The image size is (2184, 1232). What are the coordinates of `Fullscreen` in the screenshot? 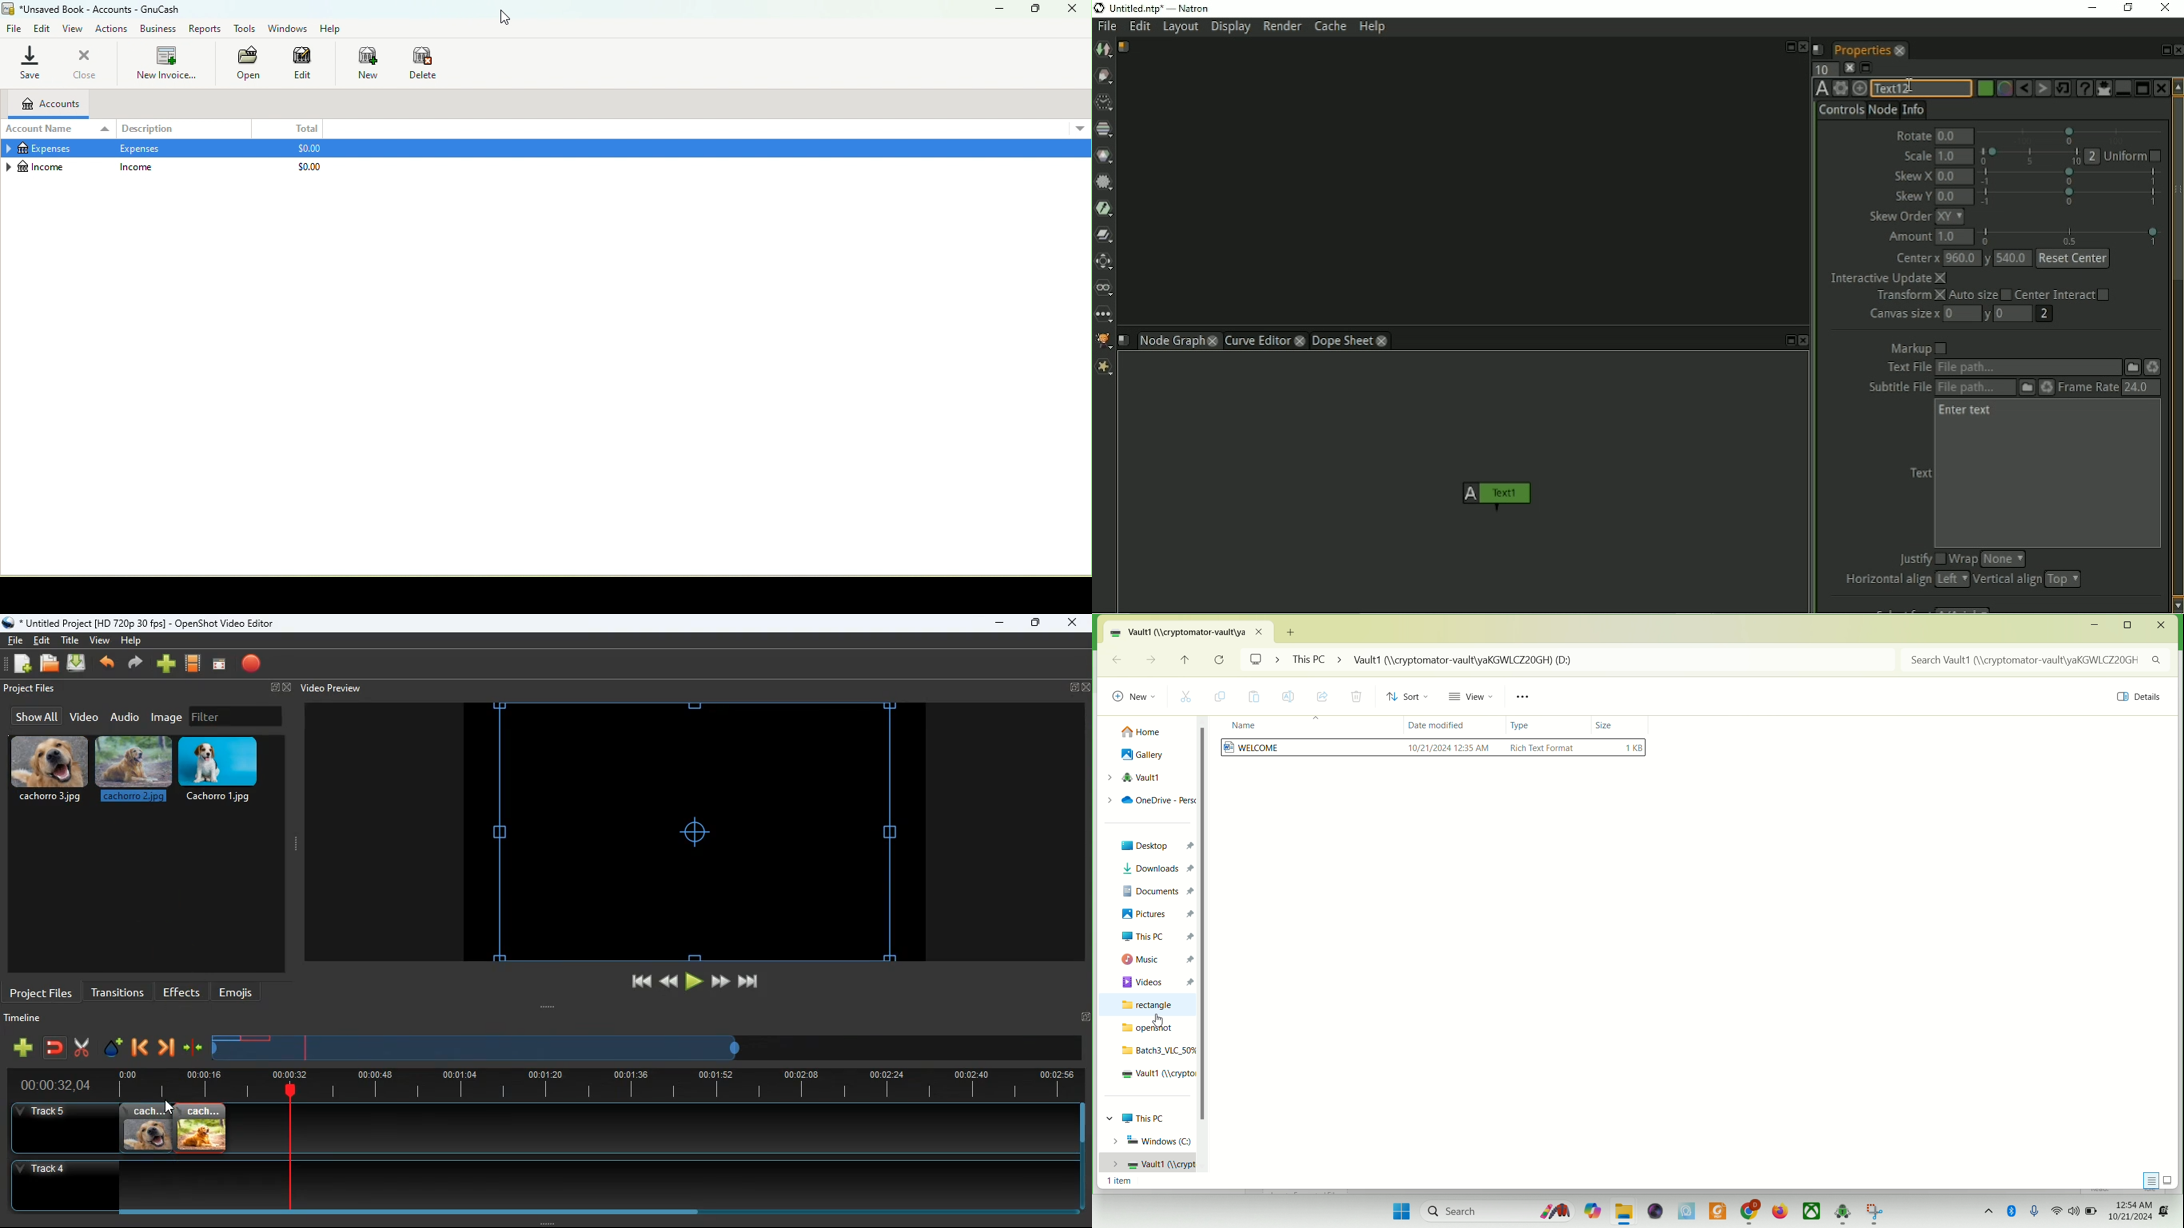 It's located at (1085, 1017).